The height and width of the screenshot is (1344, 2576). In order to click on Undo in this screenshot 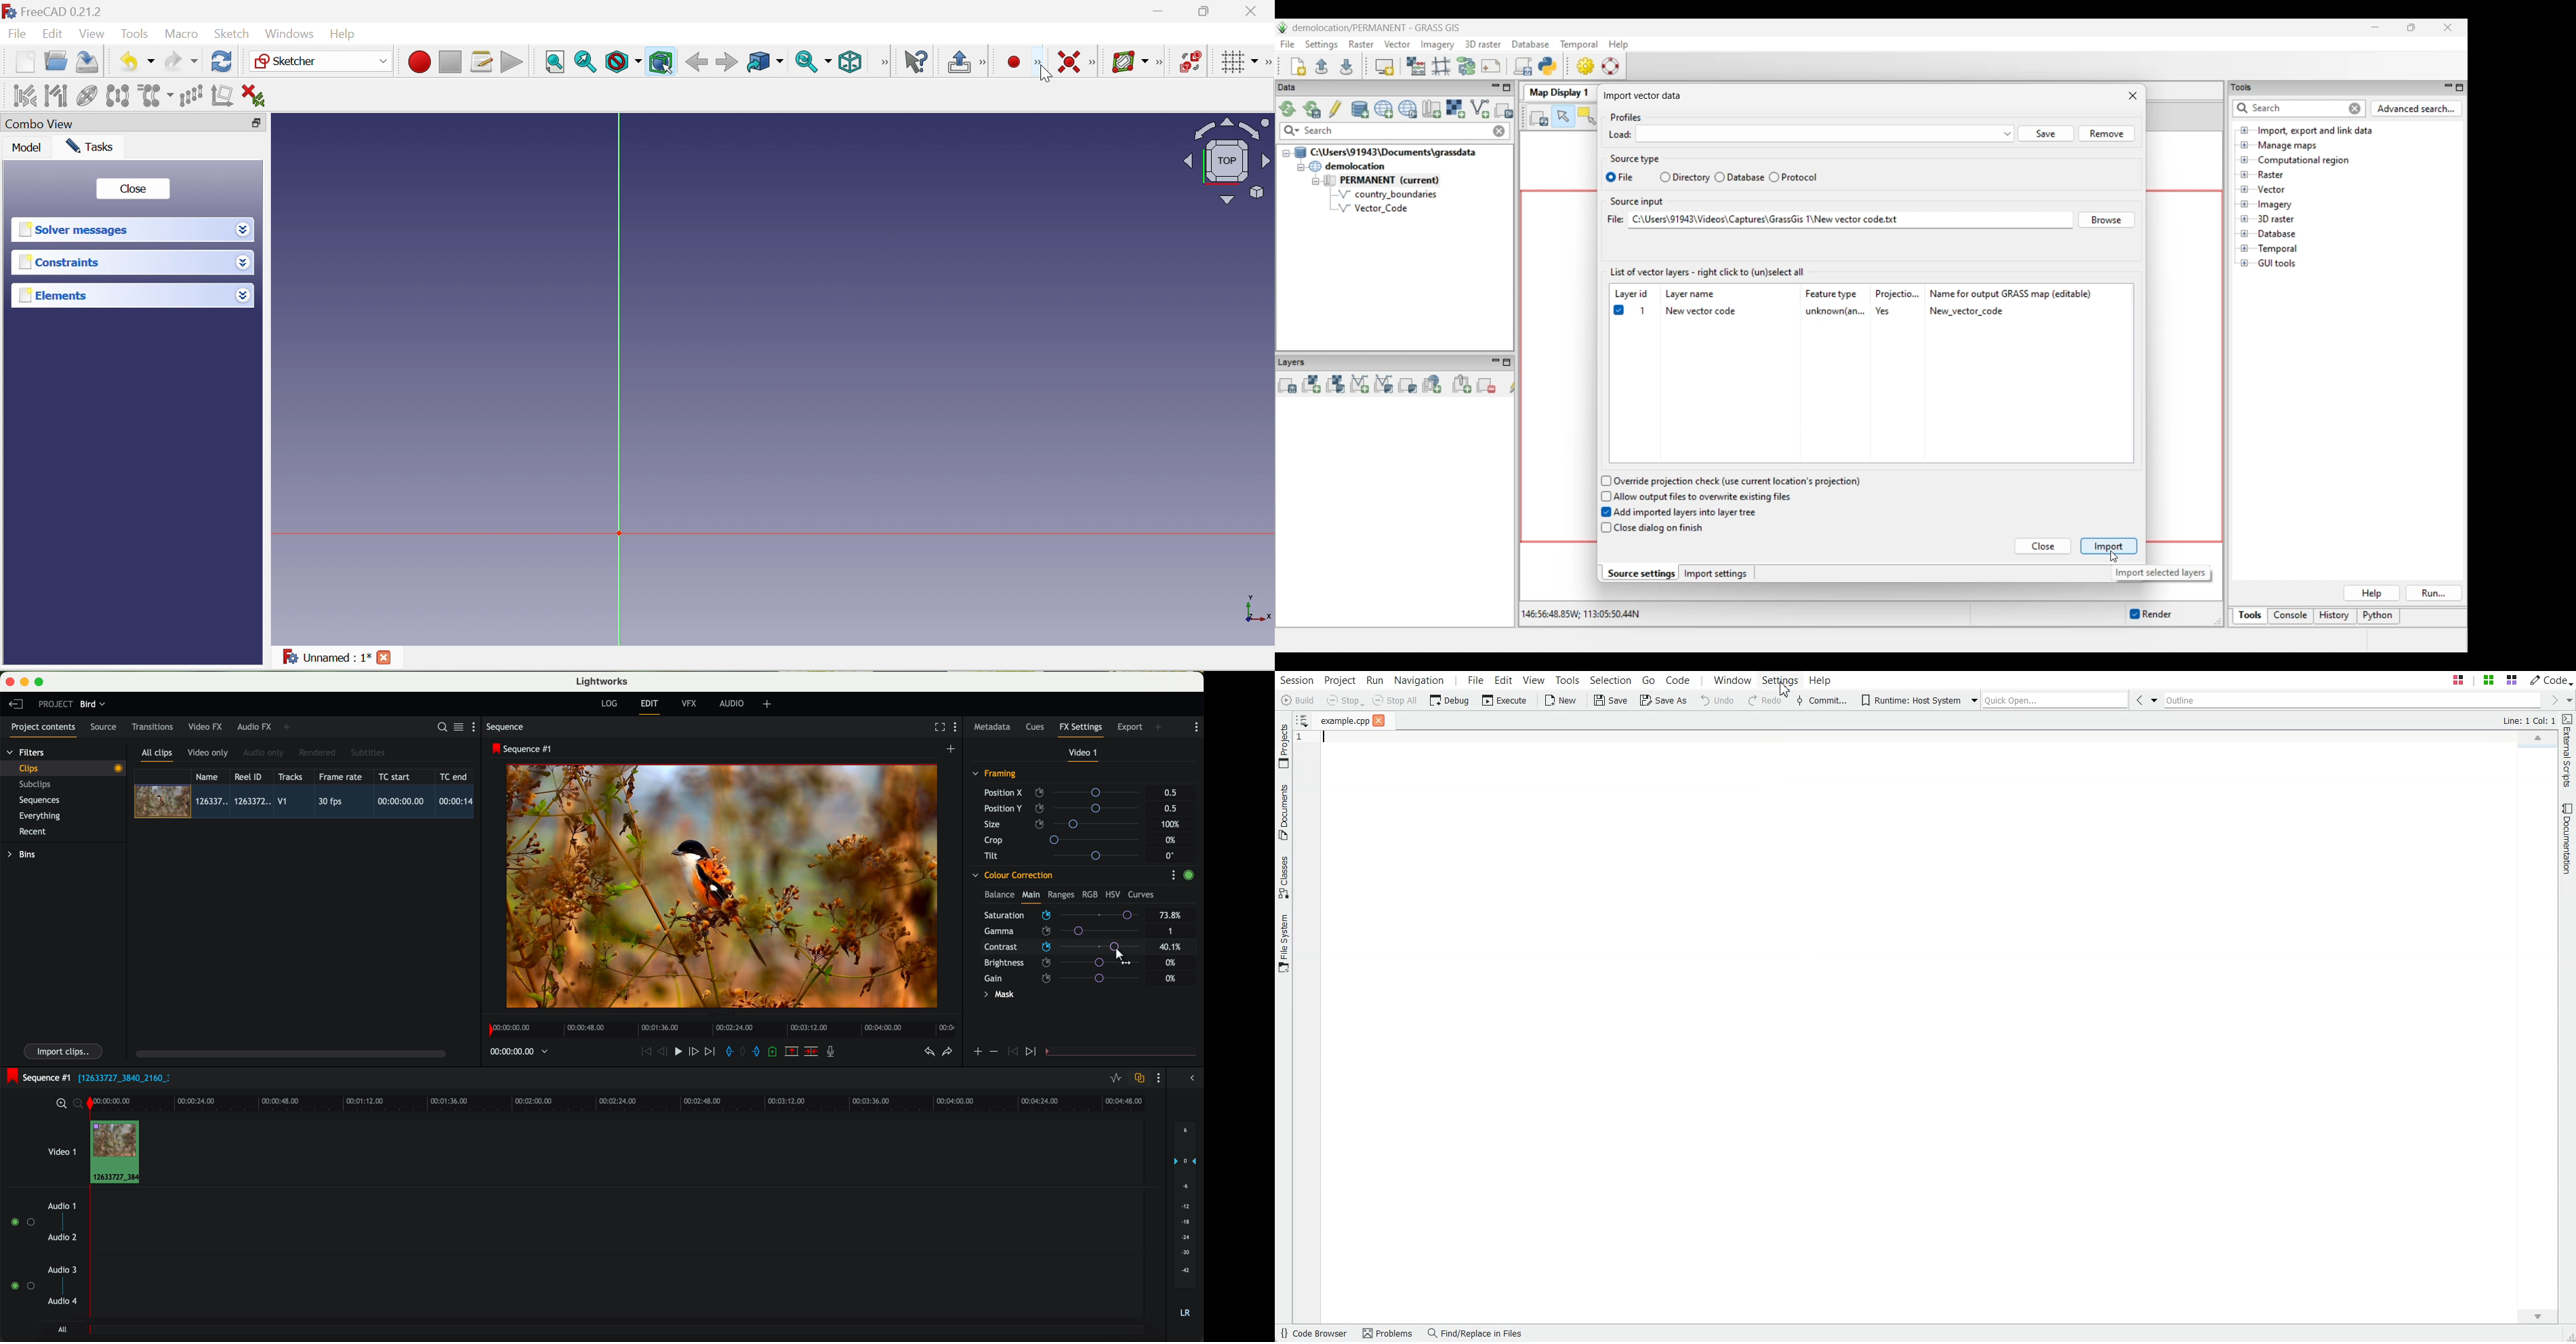, I will do `click(136, 62)`.